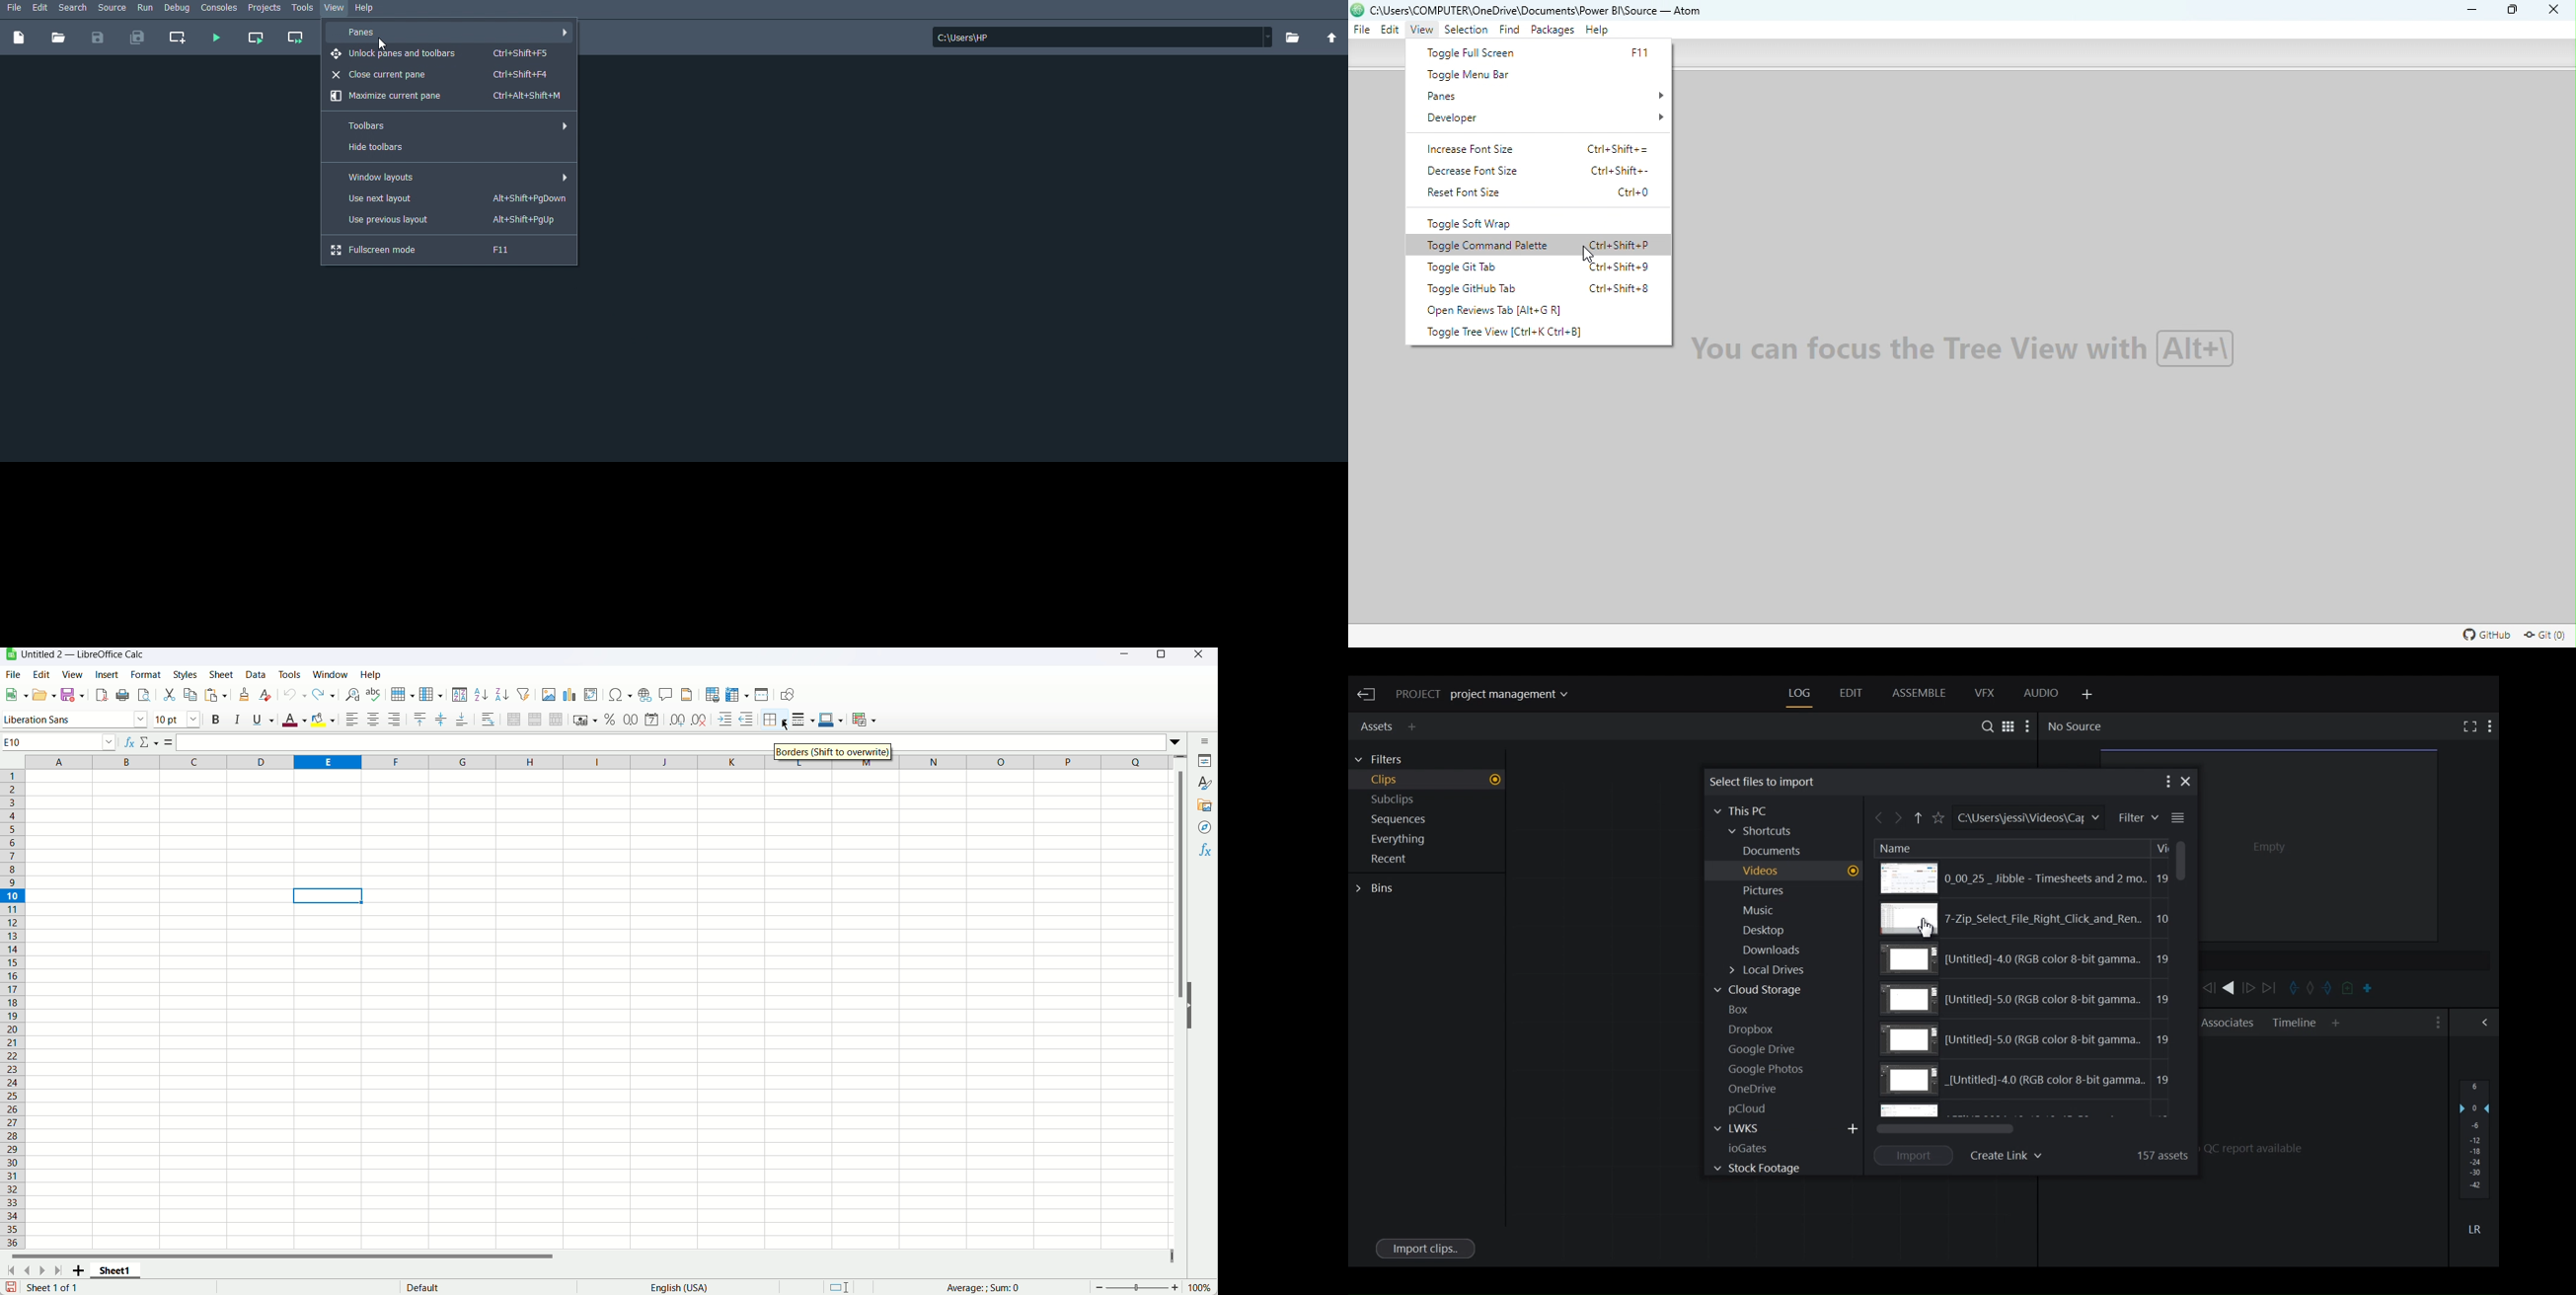 Image resolution: width=2576 pixels, height=1316 pixels. What do you see at coordinates (1491, 695) in the screenshot?
I see `Show/change current project details` at bounding box center [1491, 695].